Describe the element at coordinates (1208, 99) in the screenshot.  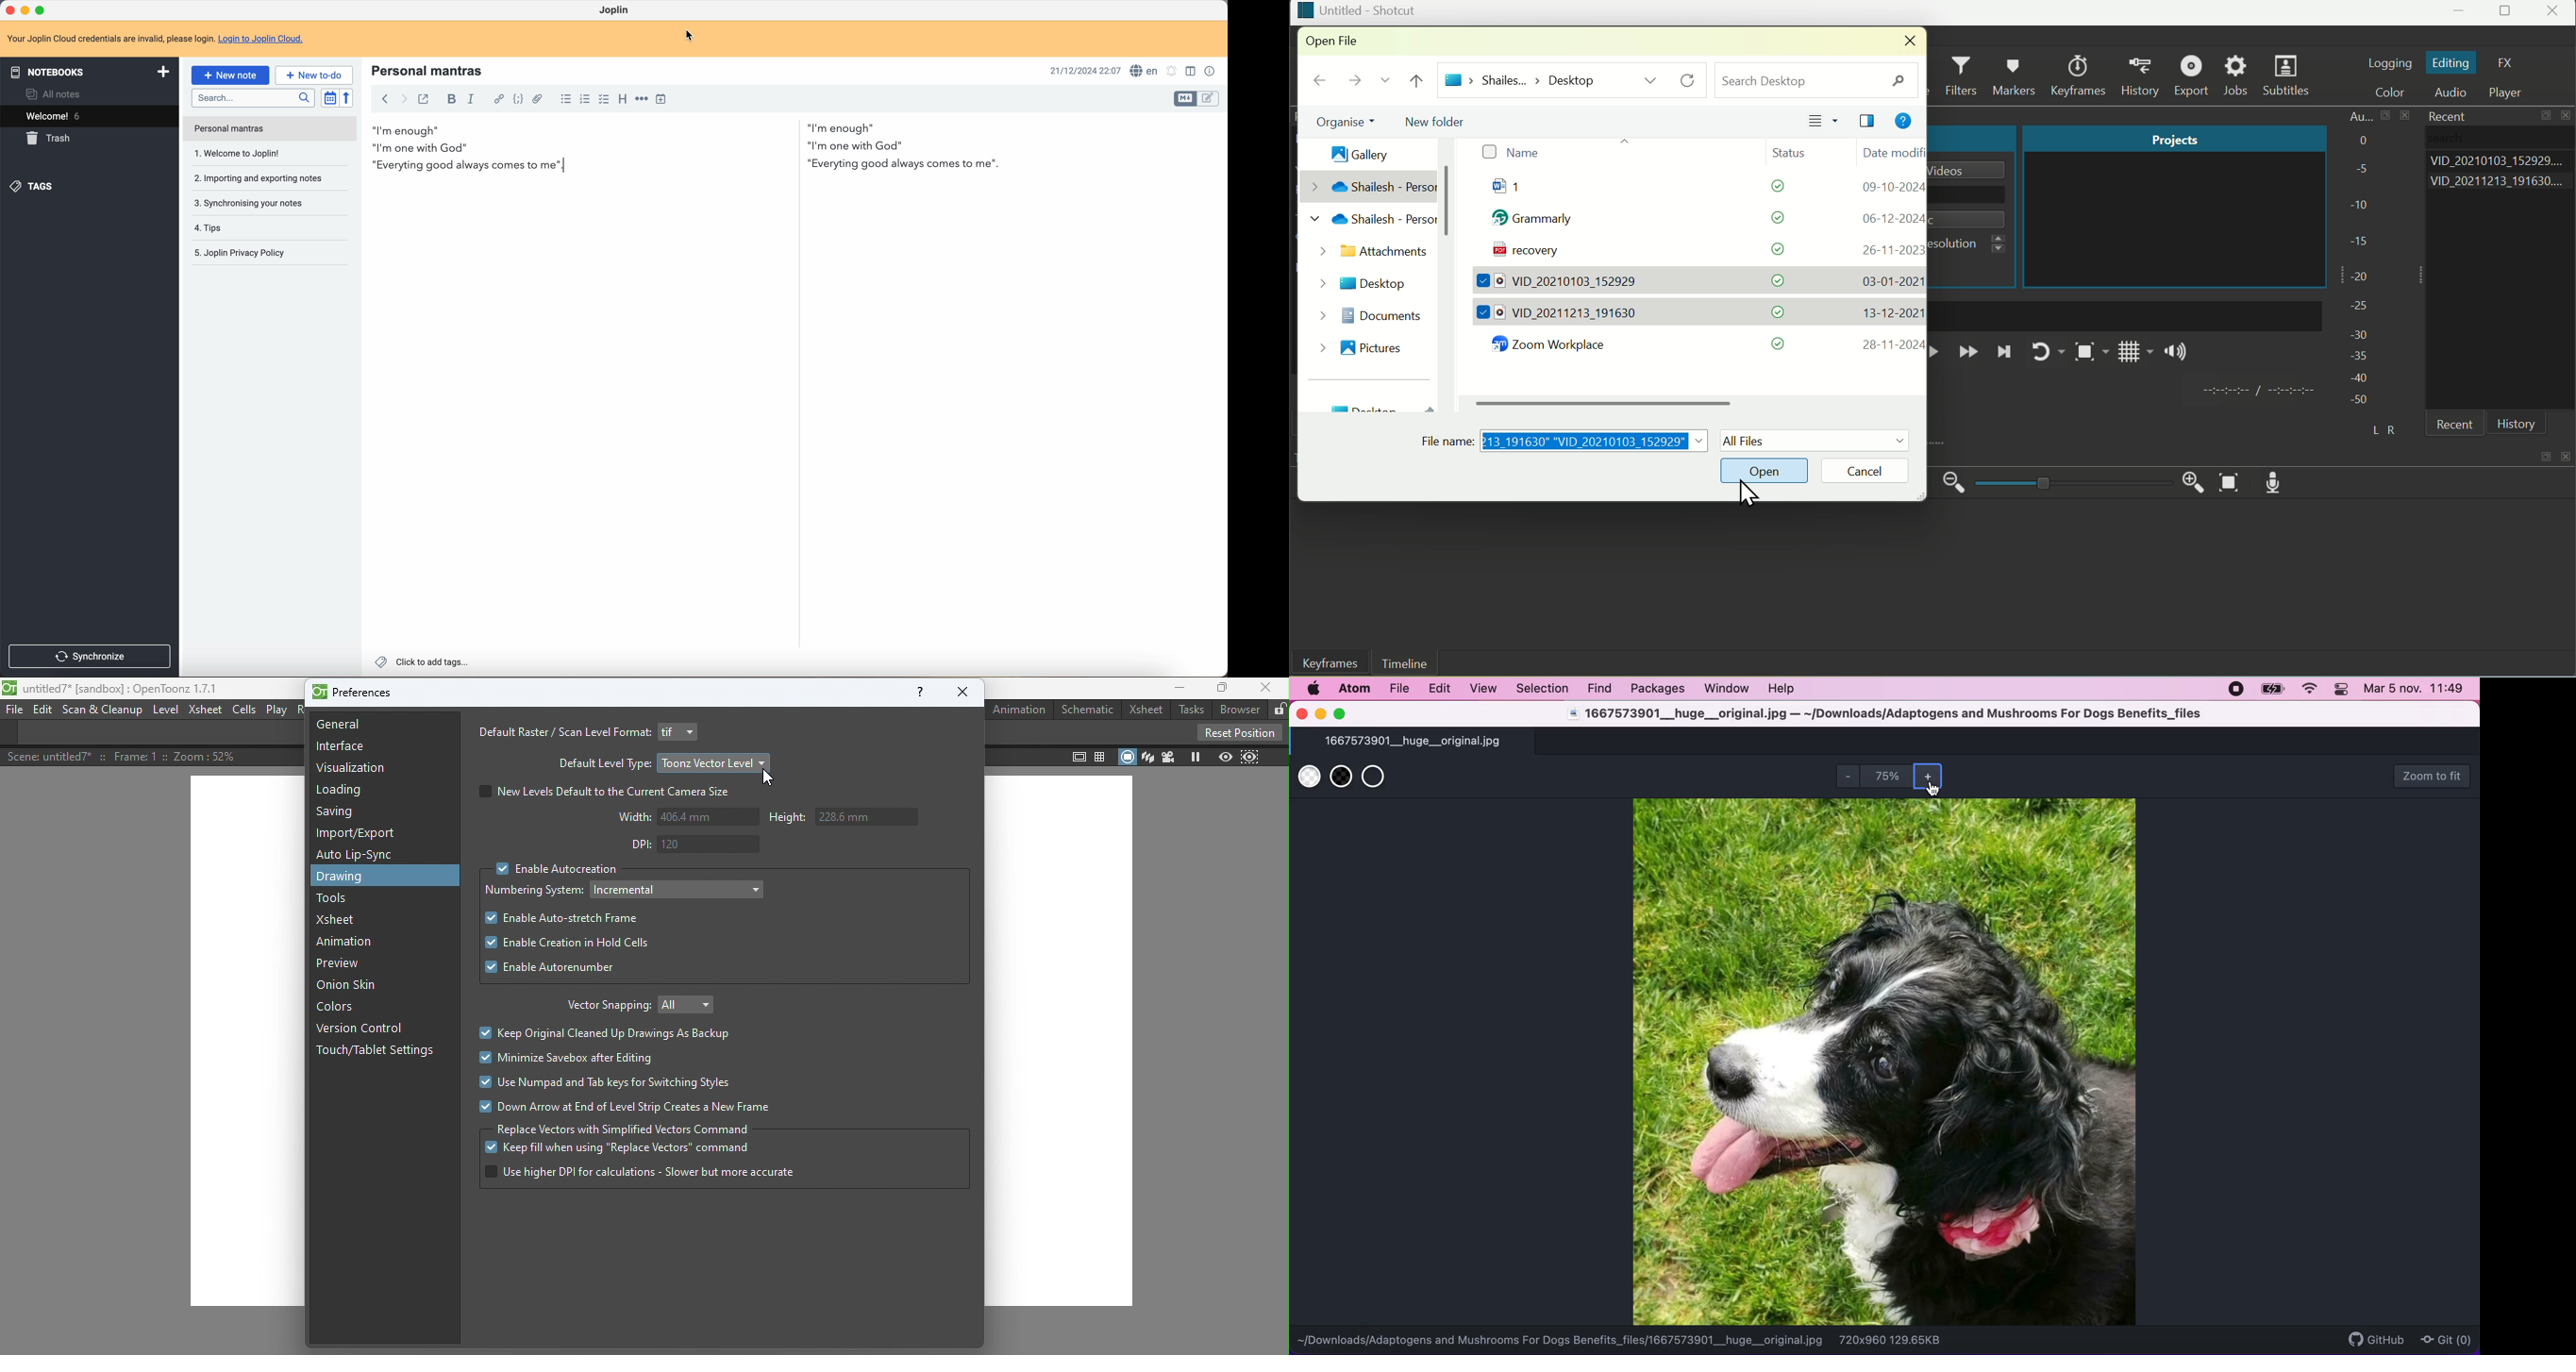
I see `toggle edit layout` at that location.